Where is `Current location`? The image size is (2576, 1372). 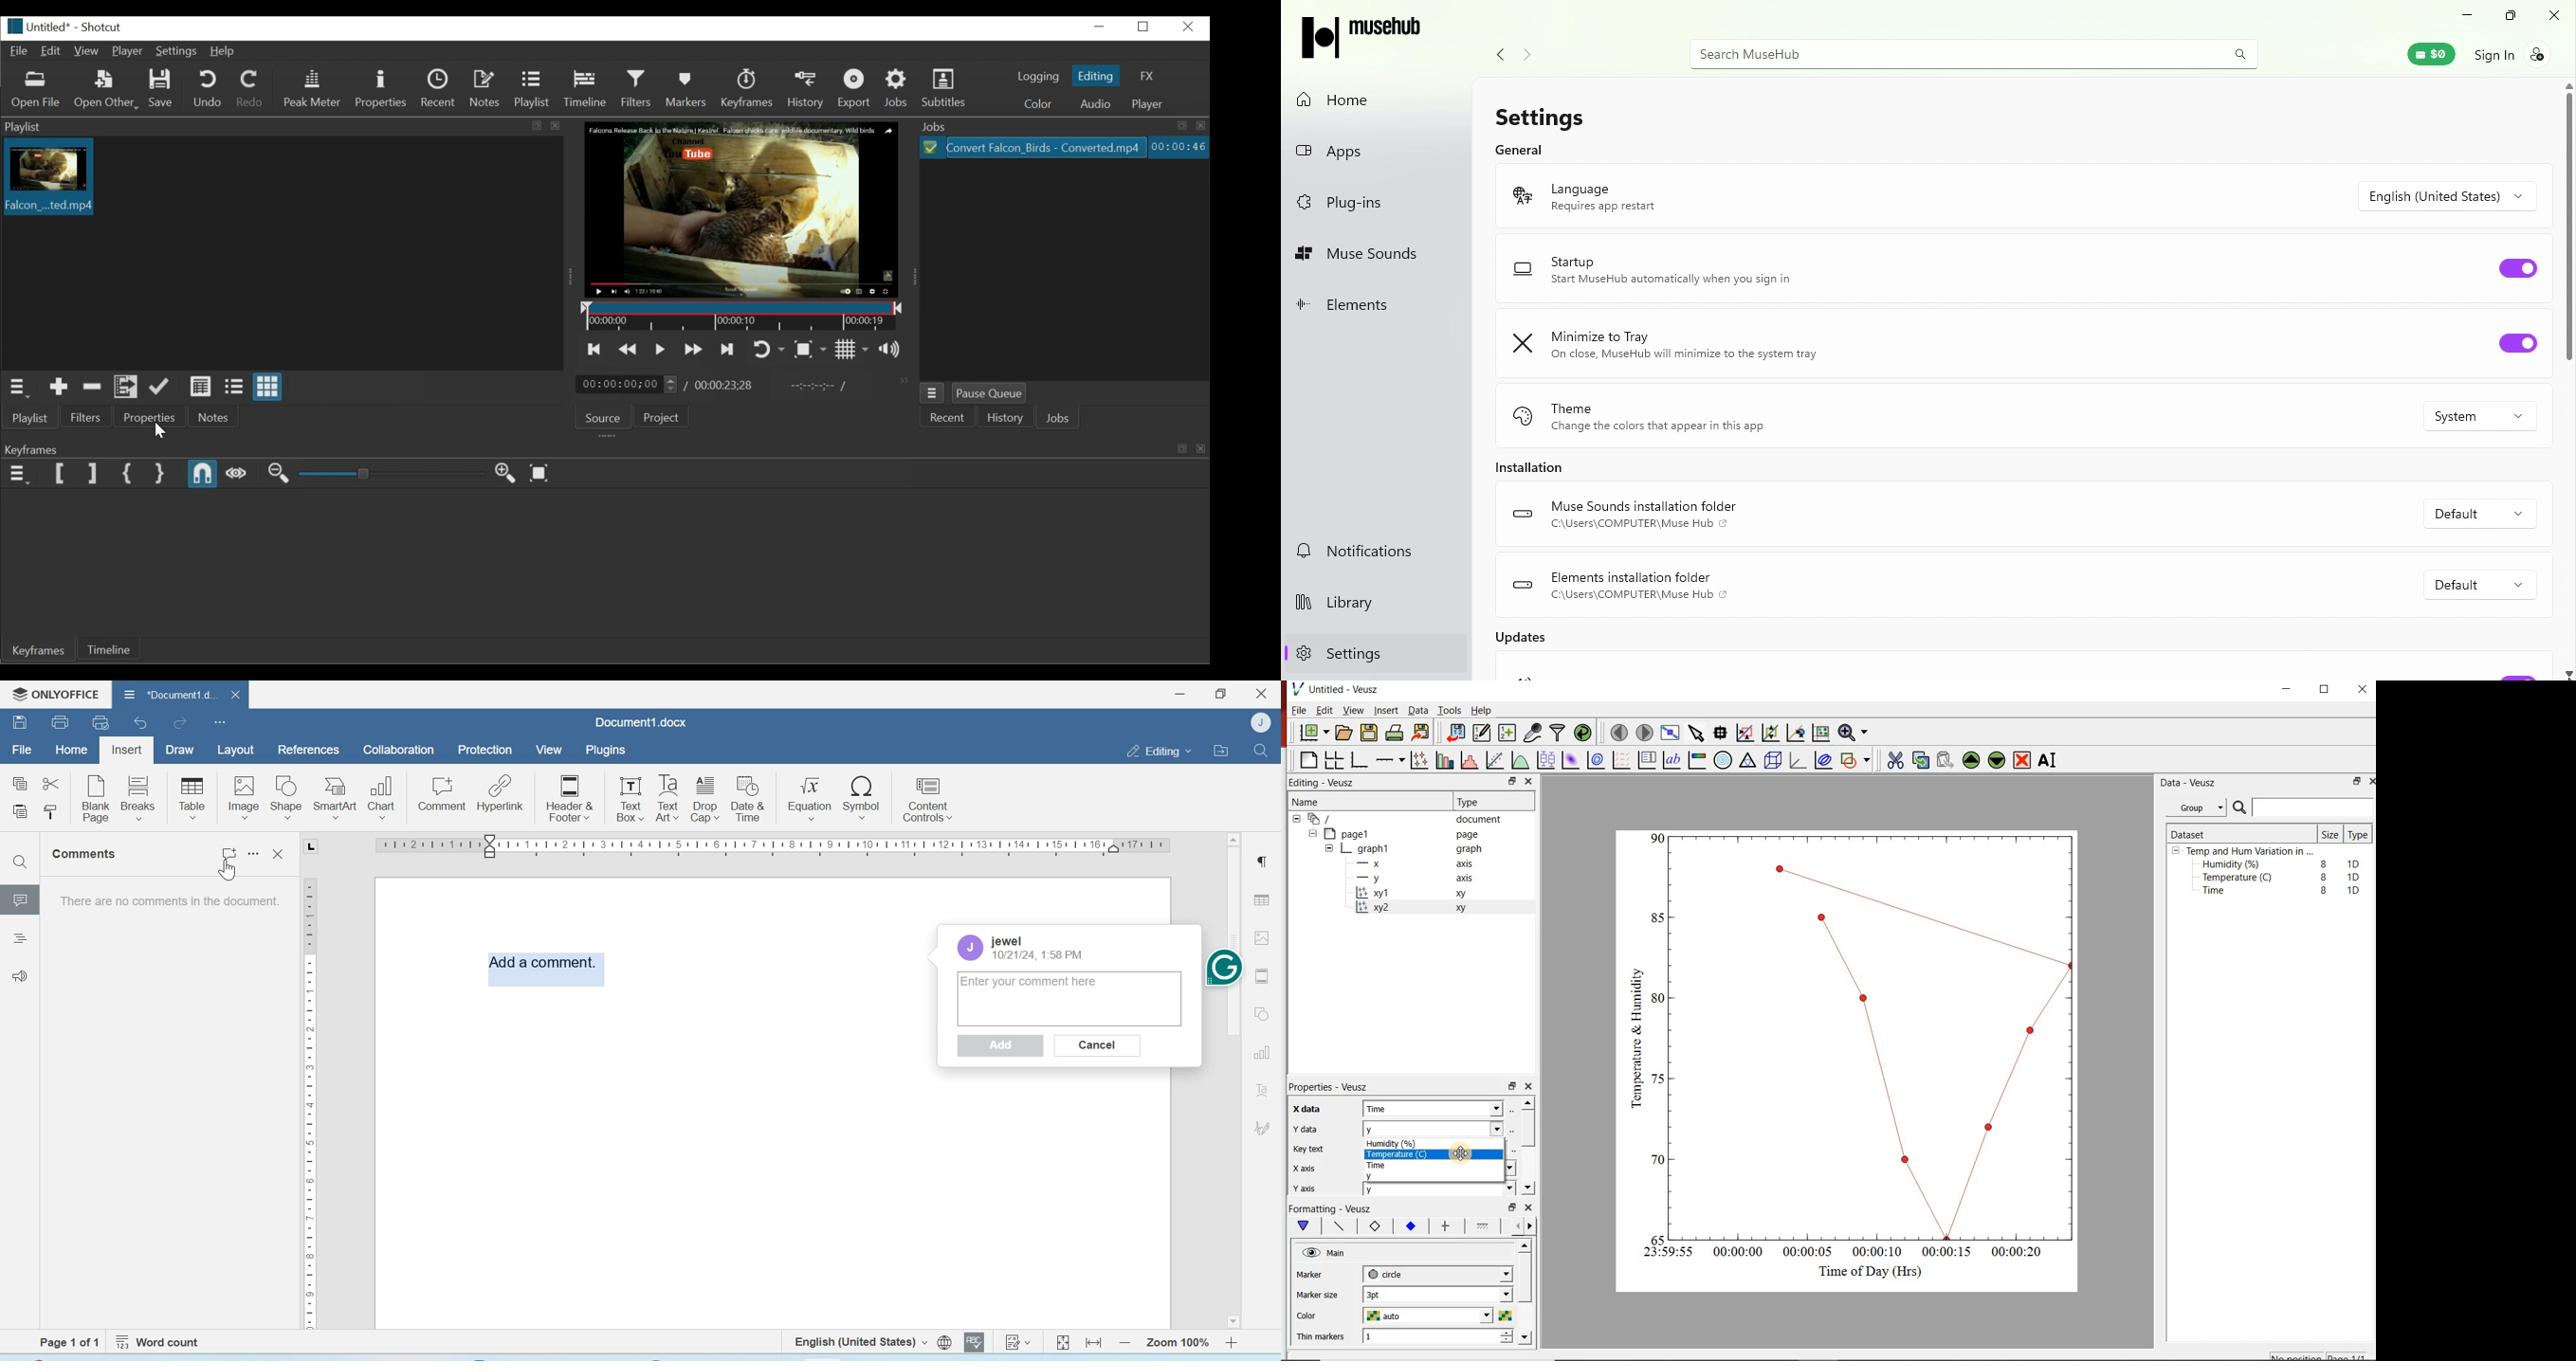 Current location is located at coordinates (625, 384).